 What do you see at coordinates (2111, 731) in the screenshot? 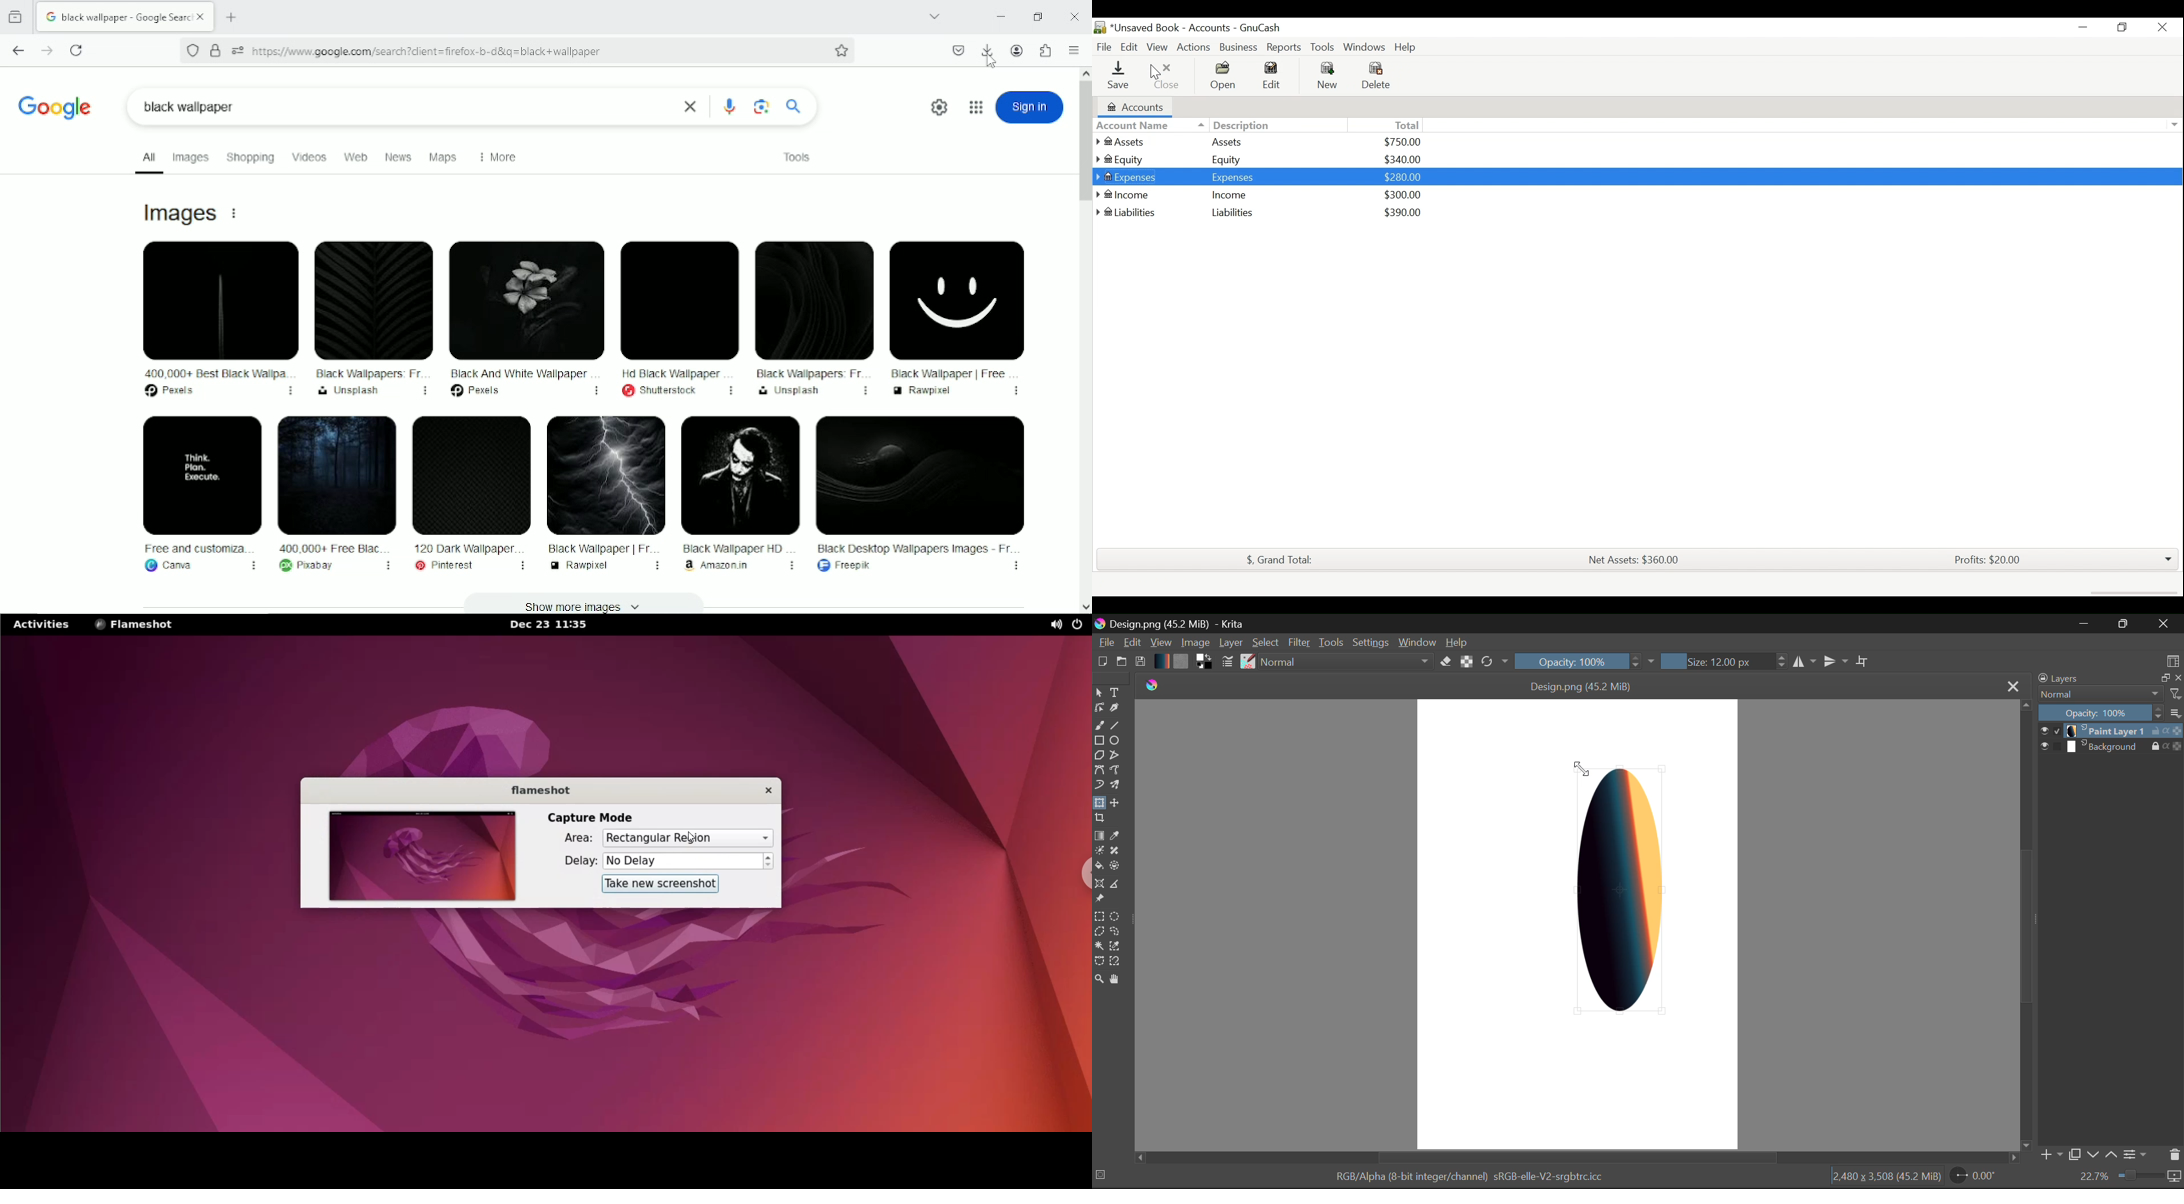
I see `Paint Layer` at bounding box center [2111, 731].